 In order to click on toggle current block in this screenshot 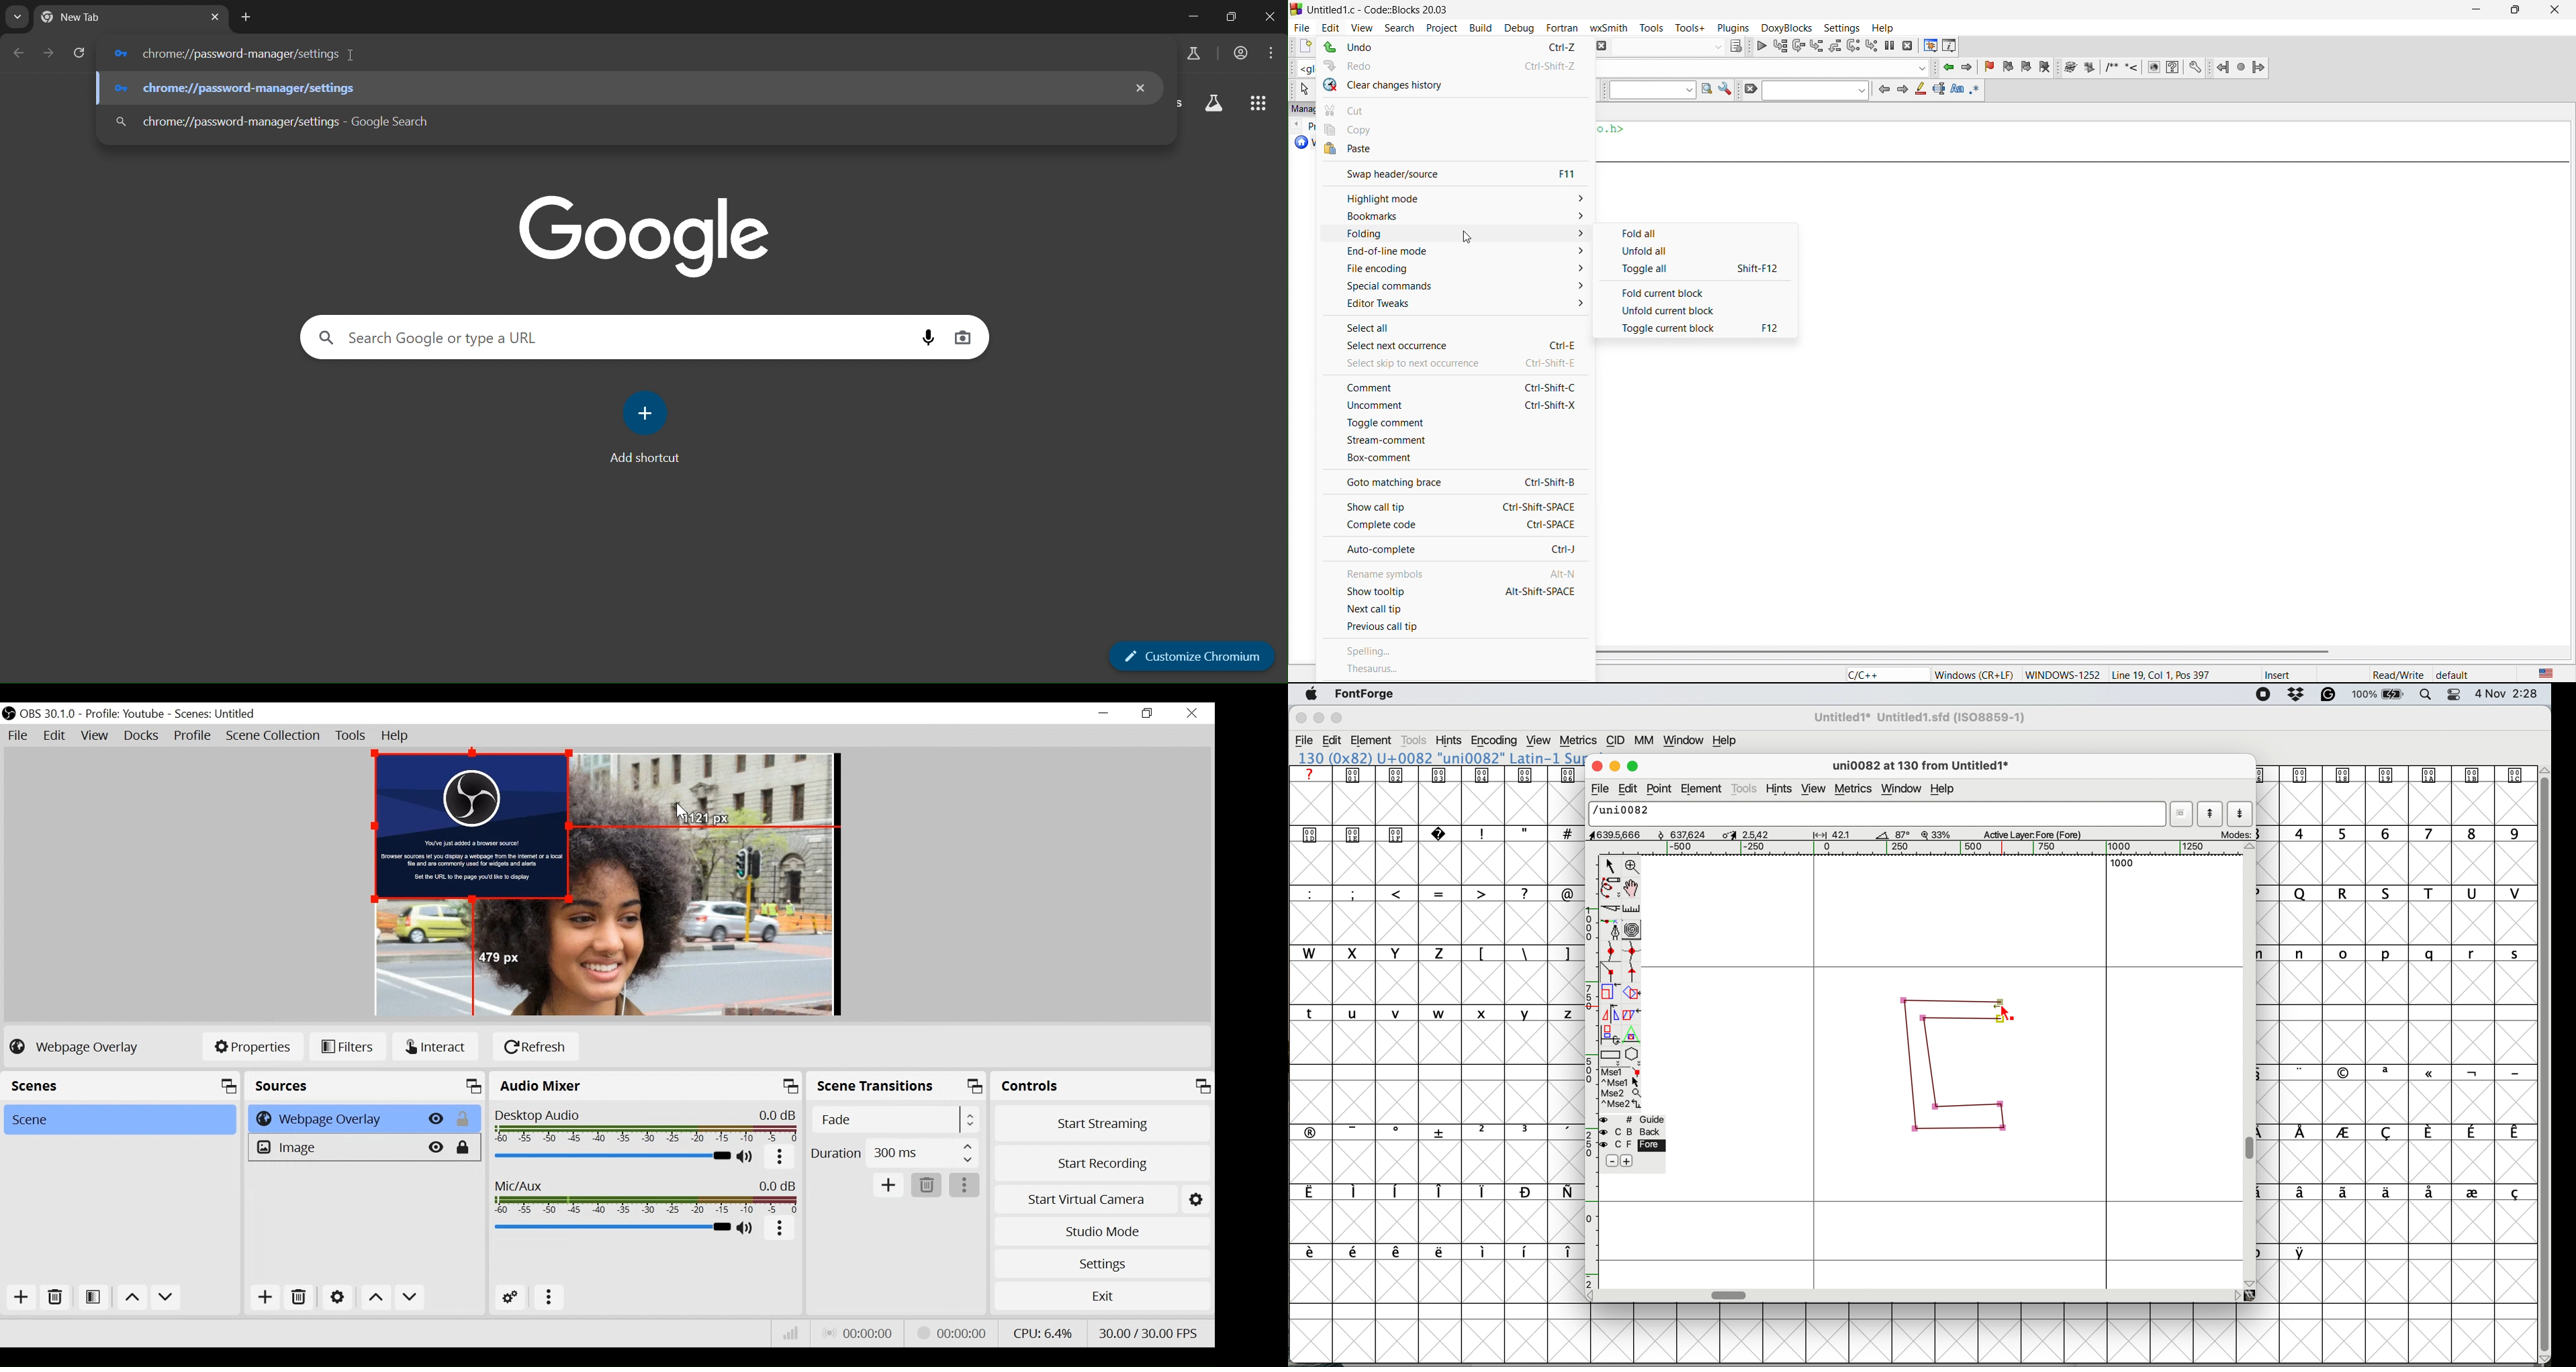, I will do `click(1700, 329)`.